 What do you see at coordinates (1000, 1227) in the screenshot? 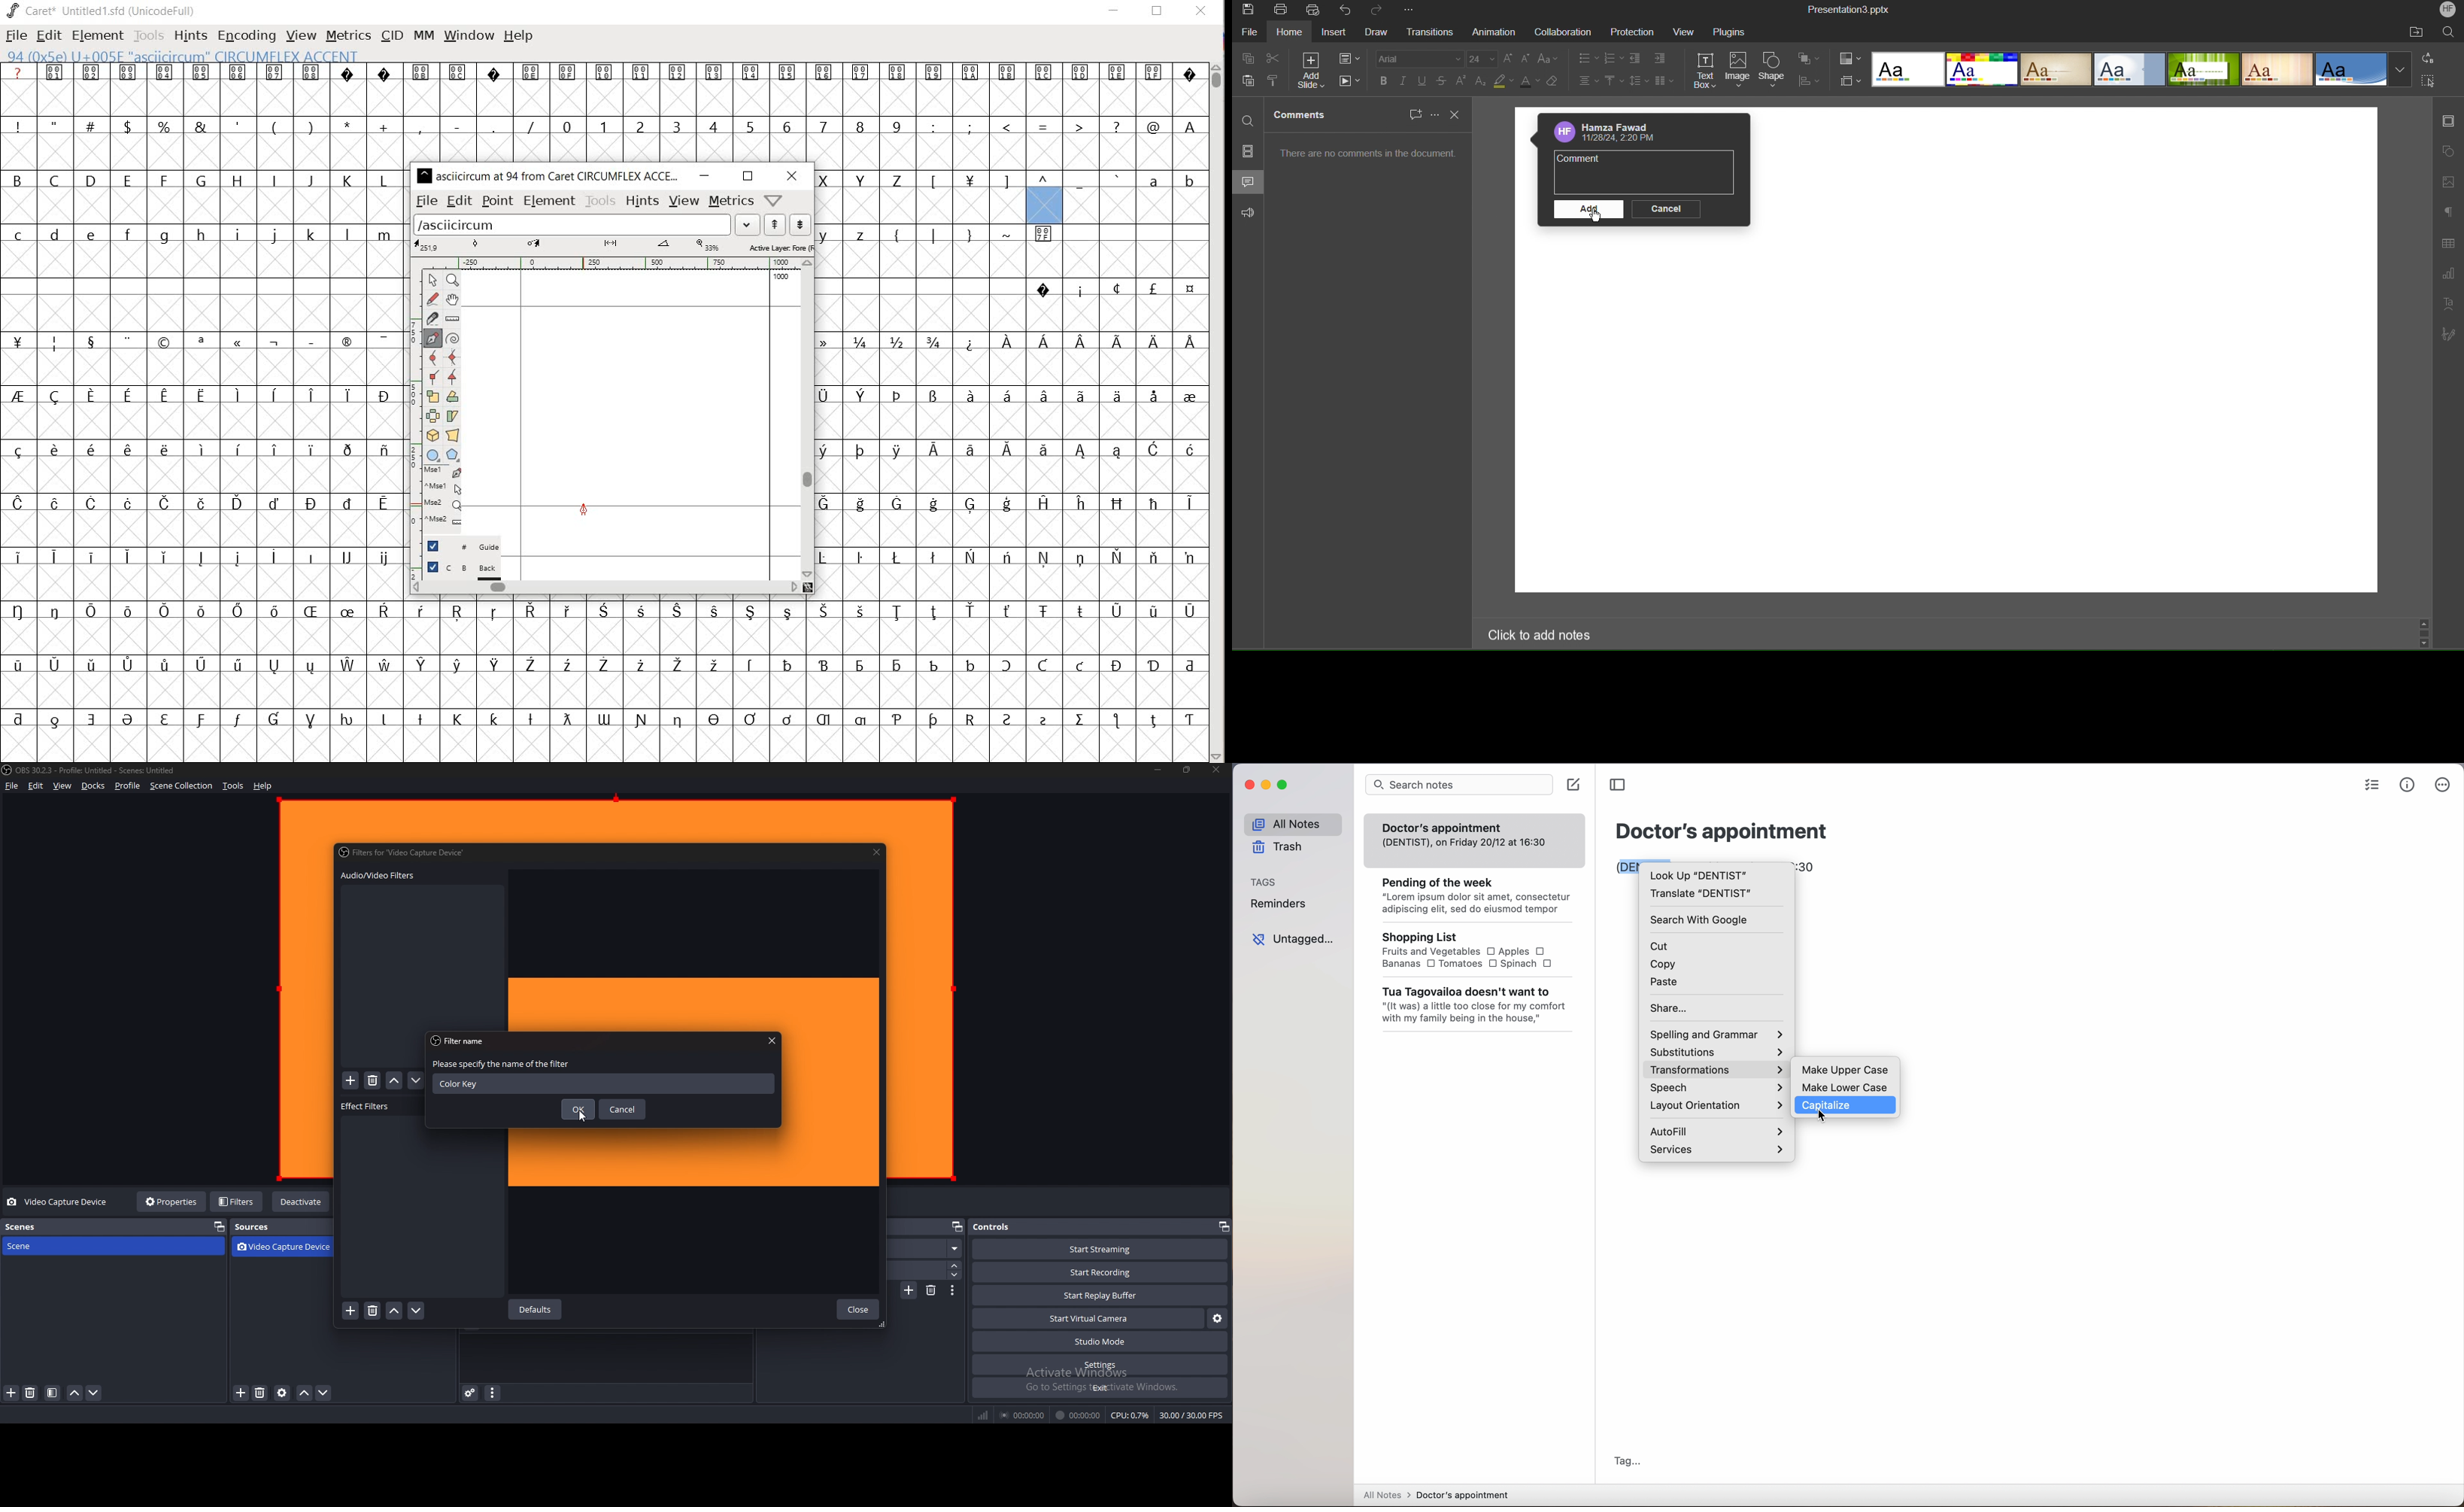
I see `controls` at bounding box center [1000, 1227].